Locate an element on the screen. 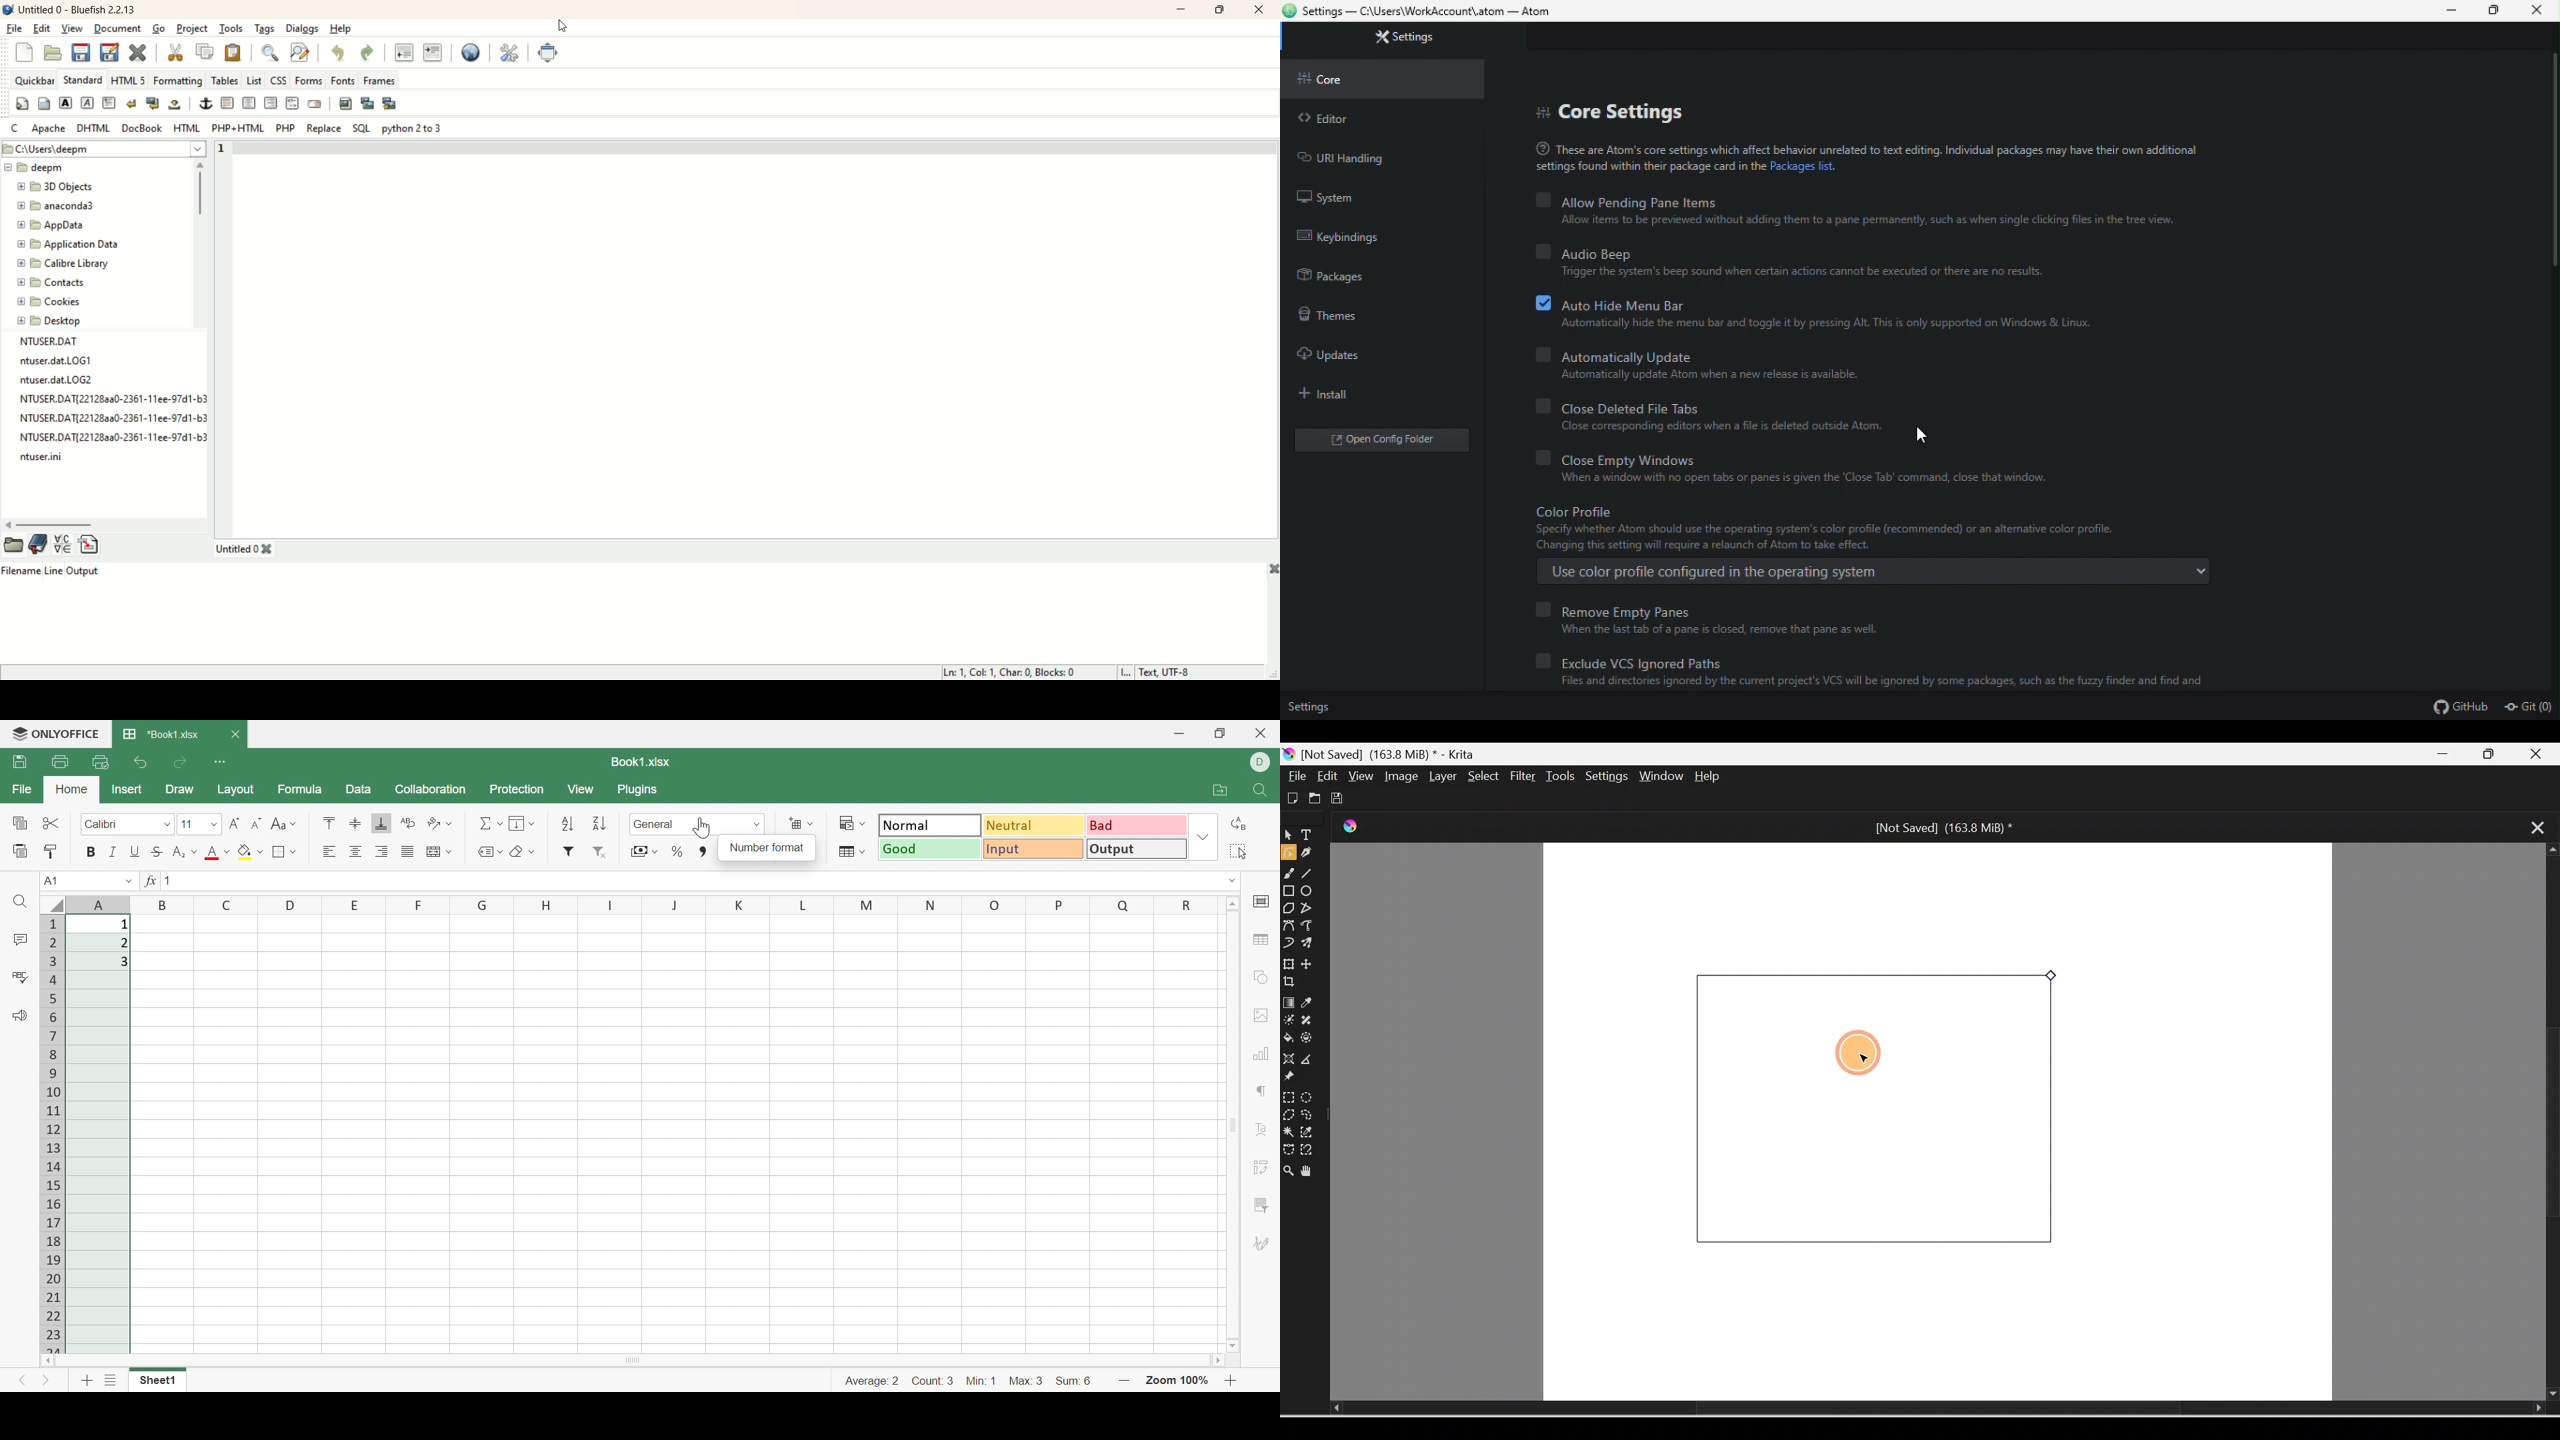  insert character is located at coordinates (62, 543).